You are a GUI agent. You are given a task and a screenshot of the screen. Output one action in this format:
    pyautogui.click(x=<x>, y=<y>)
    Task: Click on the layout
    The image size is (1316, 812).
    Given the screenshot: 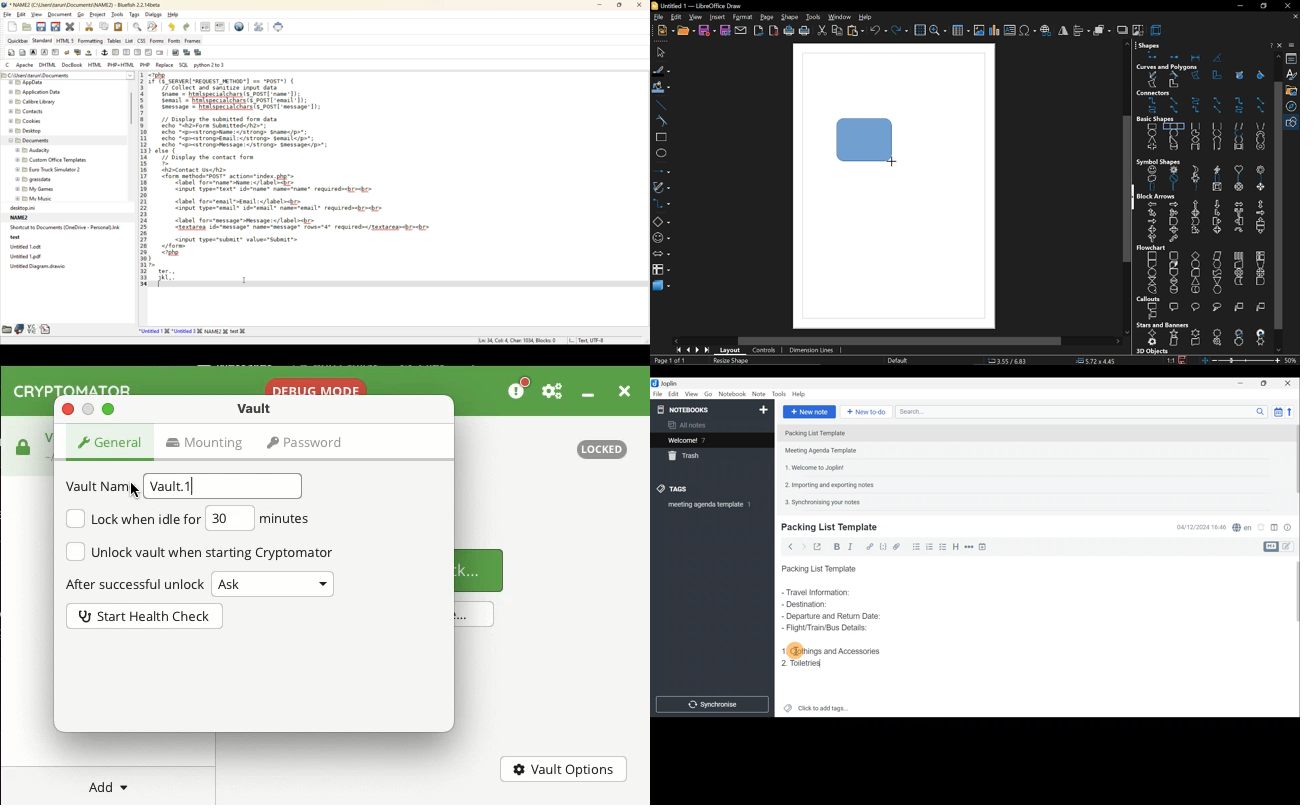 What is the action you would take?
    pyautogui.click(x=731, y=352)
    